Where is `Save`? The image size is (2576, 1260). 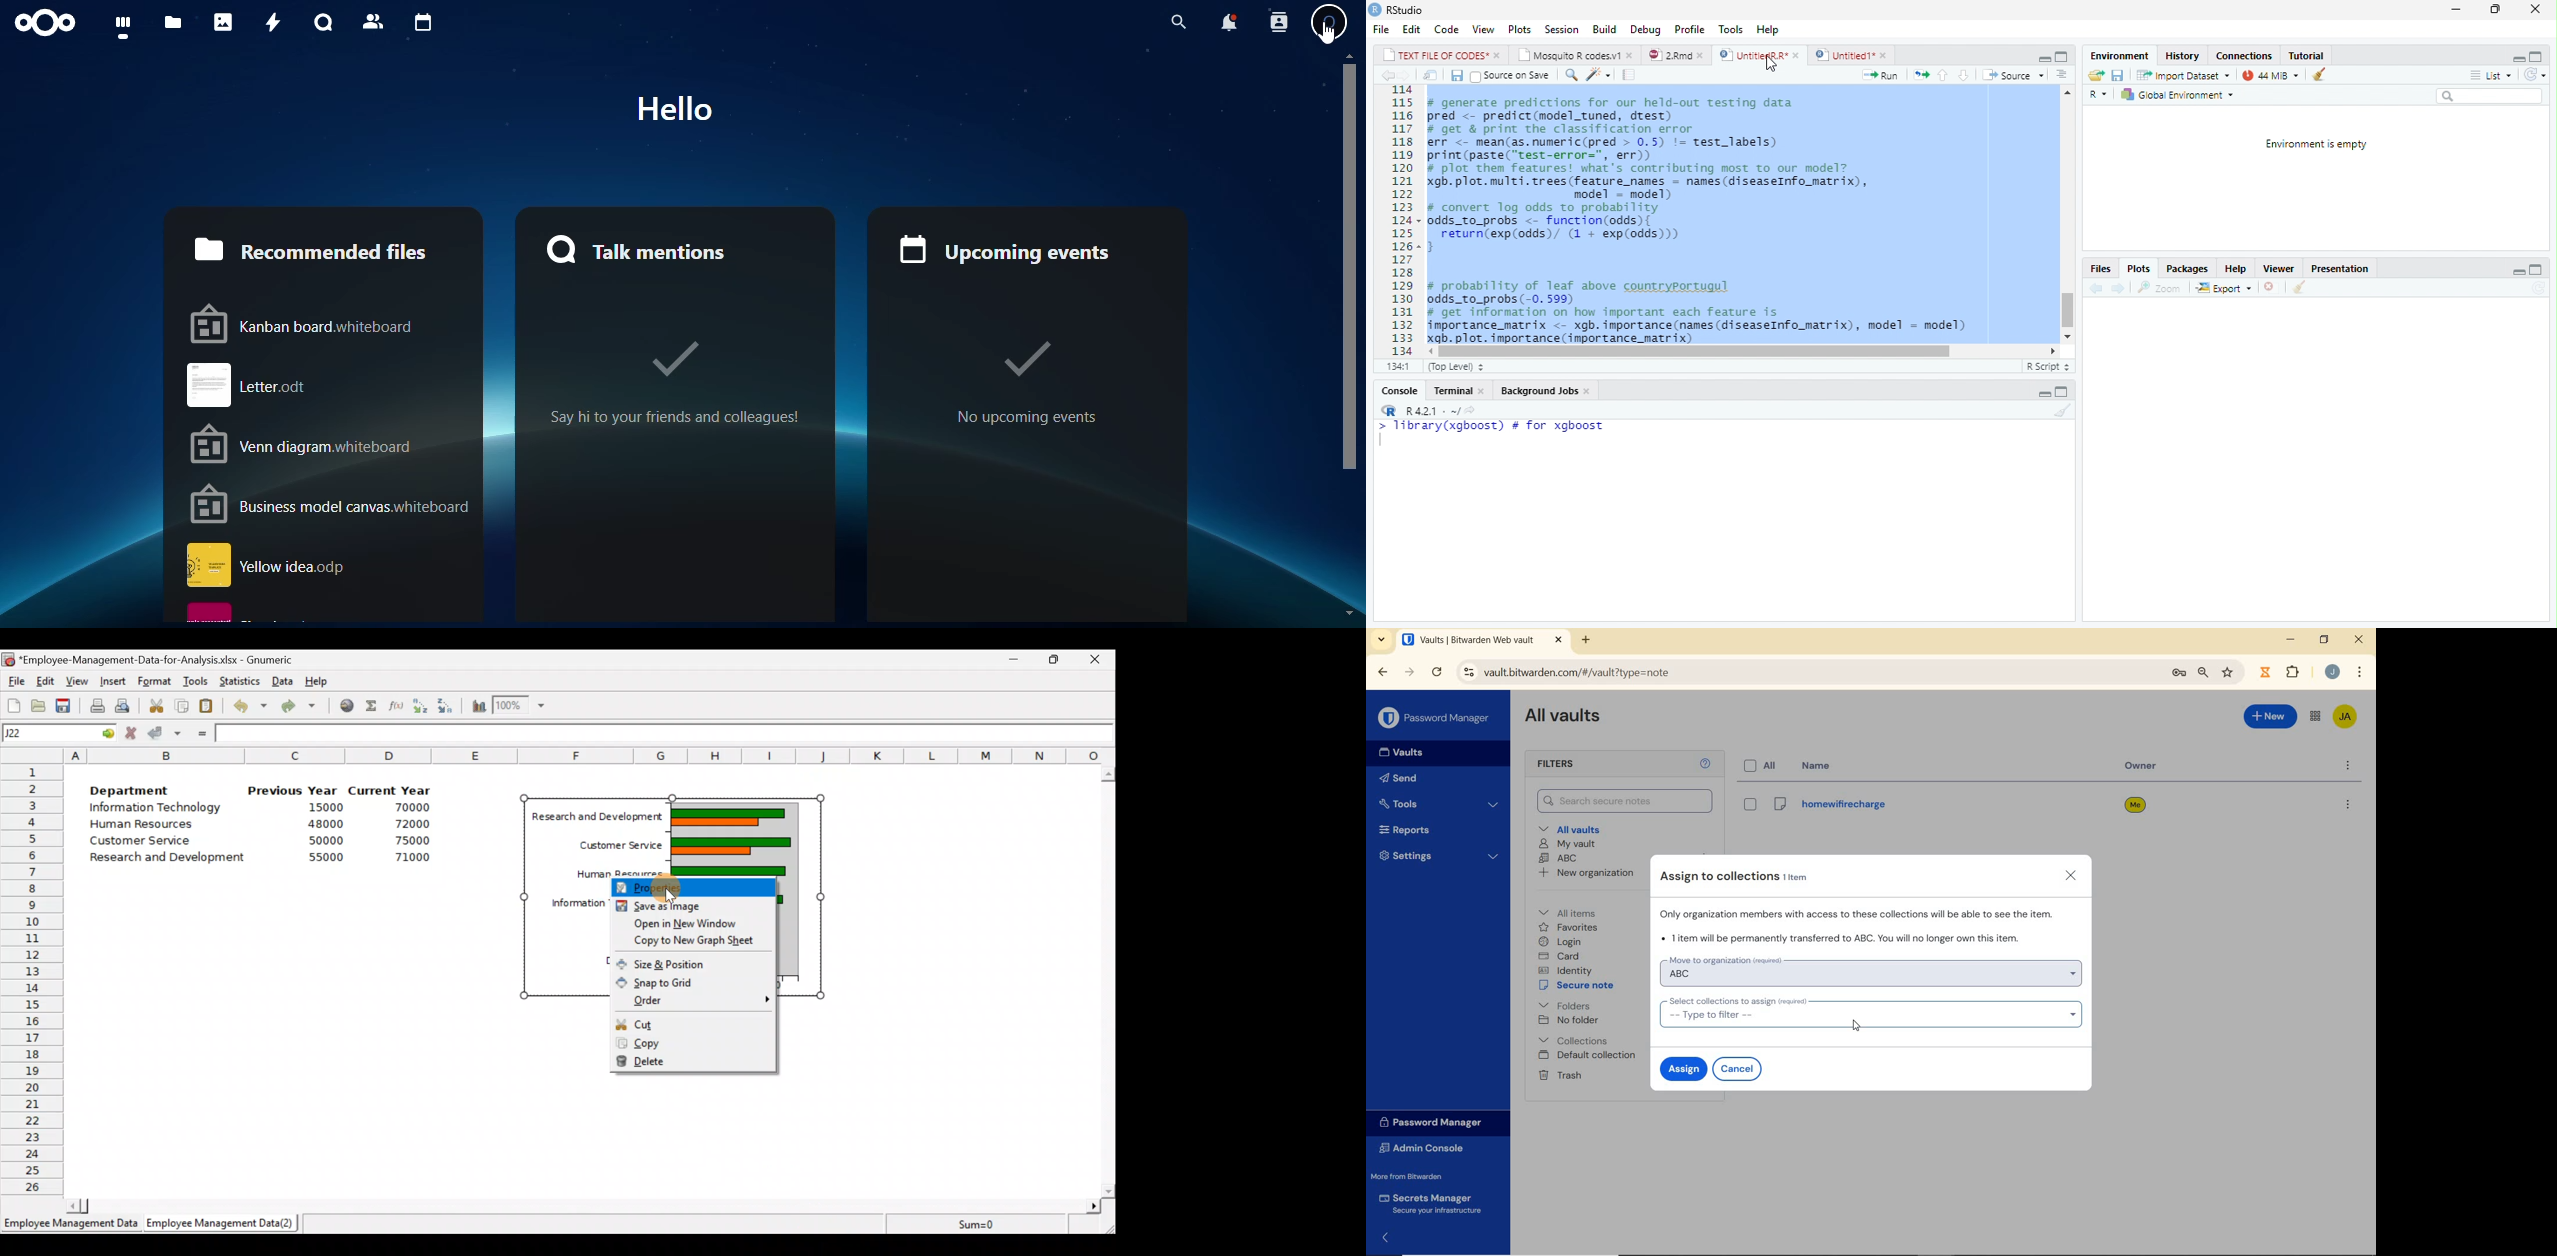 Save is located at coordinates (1454, 74).